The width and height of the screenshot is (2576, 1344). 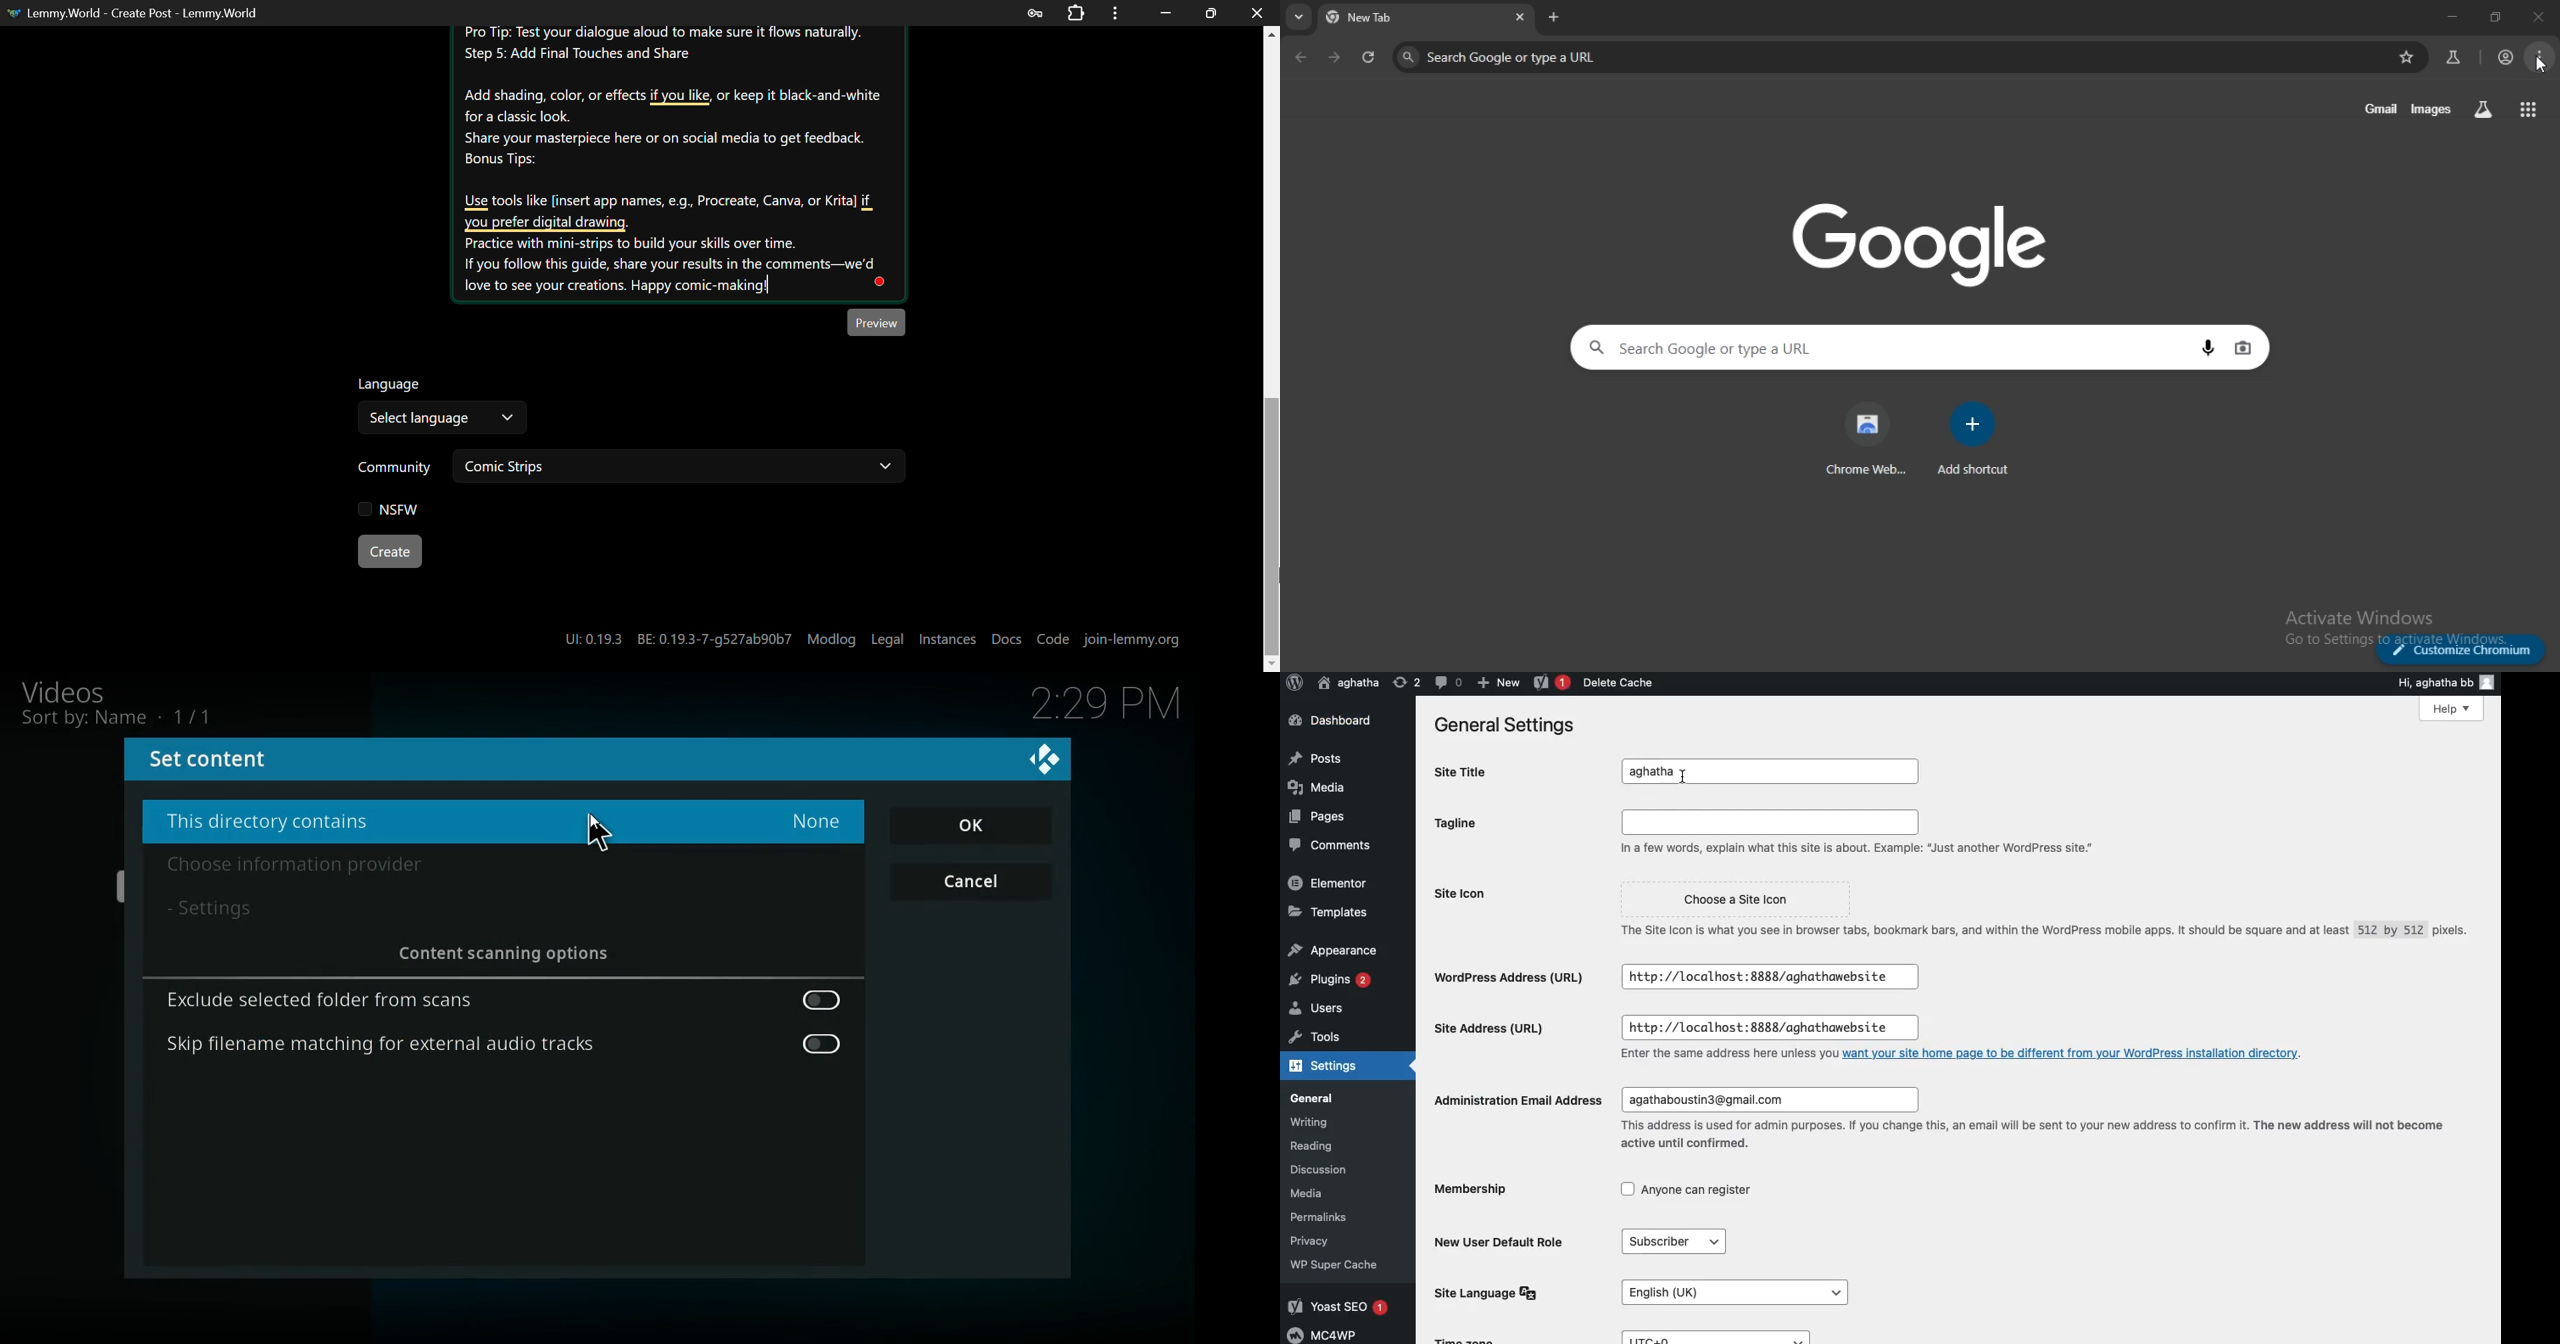 I want to click on New user default role, so click(x=1503, y=1240).